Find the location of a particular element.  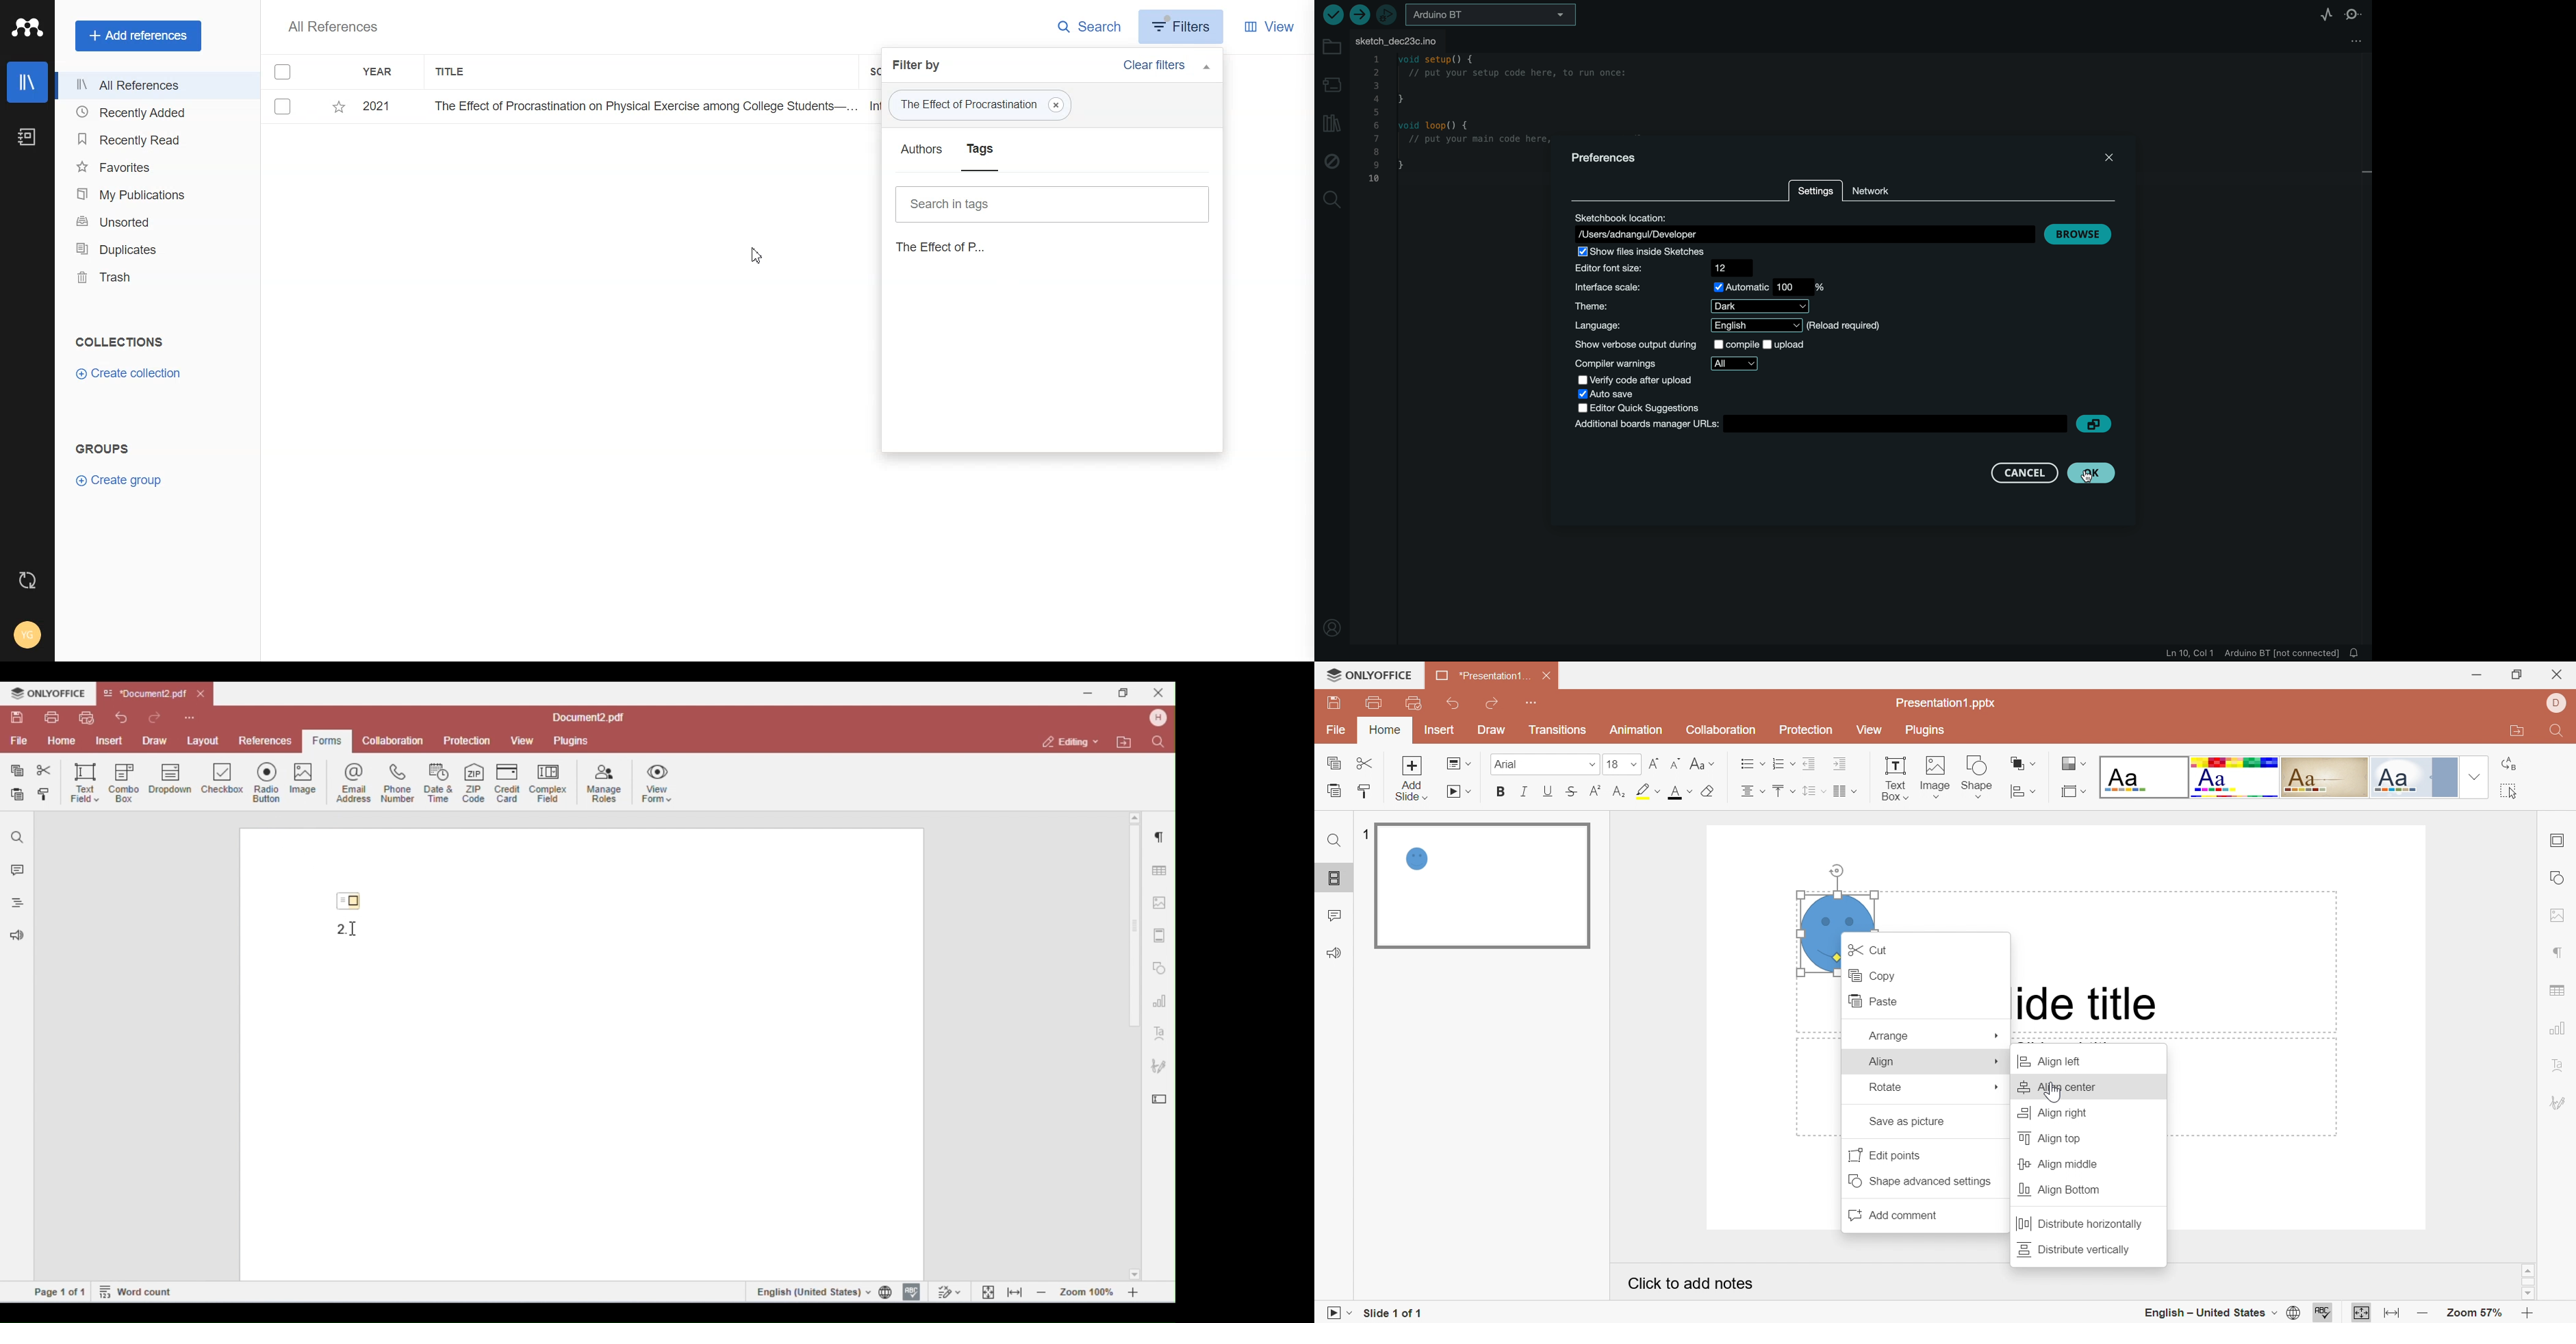

Checkmarks is located at coordinates (284, 72).